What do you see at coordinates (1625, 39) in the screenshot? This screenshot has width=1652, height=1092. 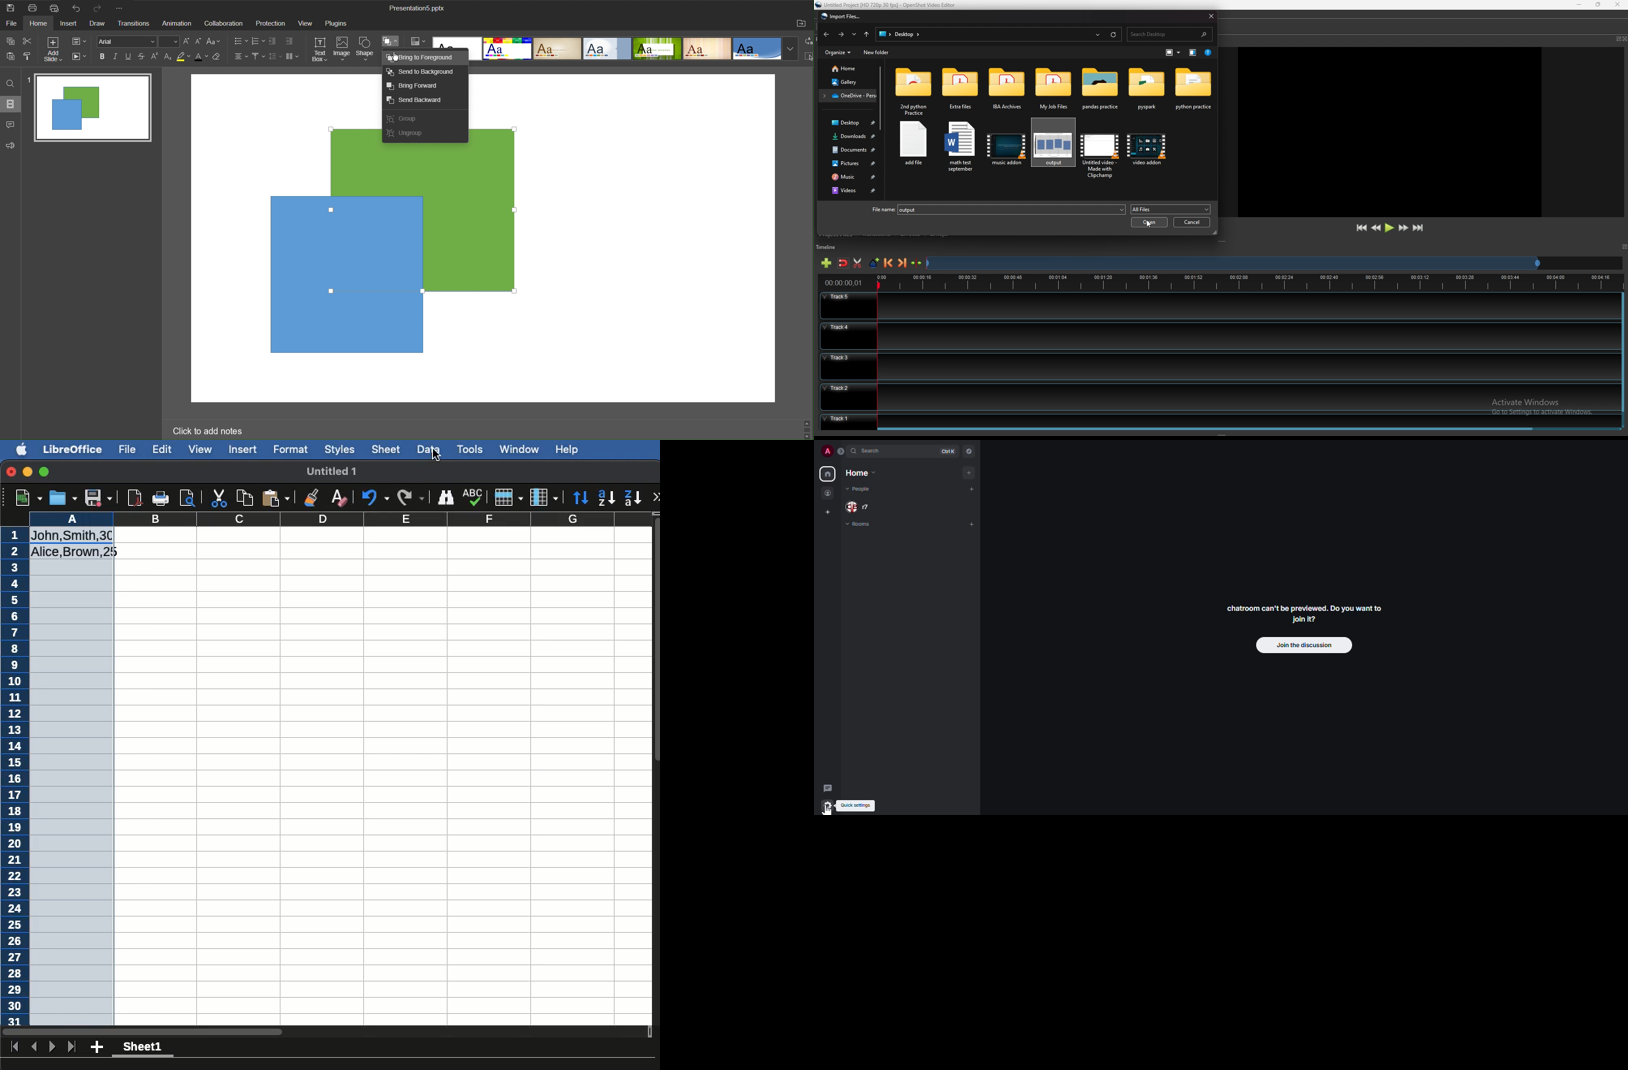 I see `close` at bounding box center [1625, 39].